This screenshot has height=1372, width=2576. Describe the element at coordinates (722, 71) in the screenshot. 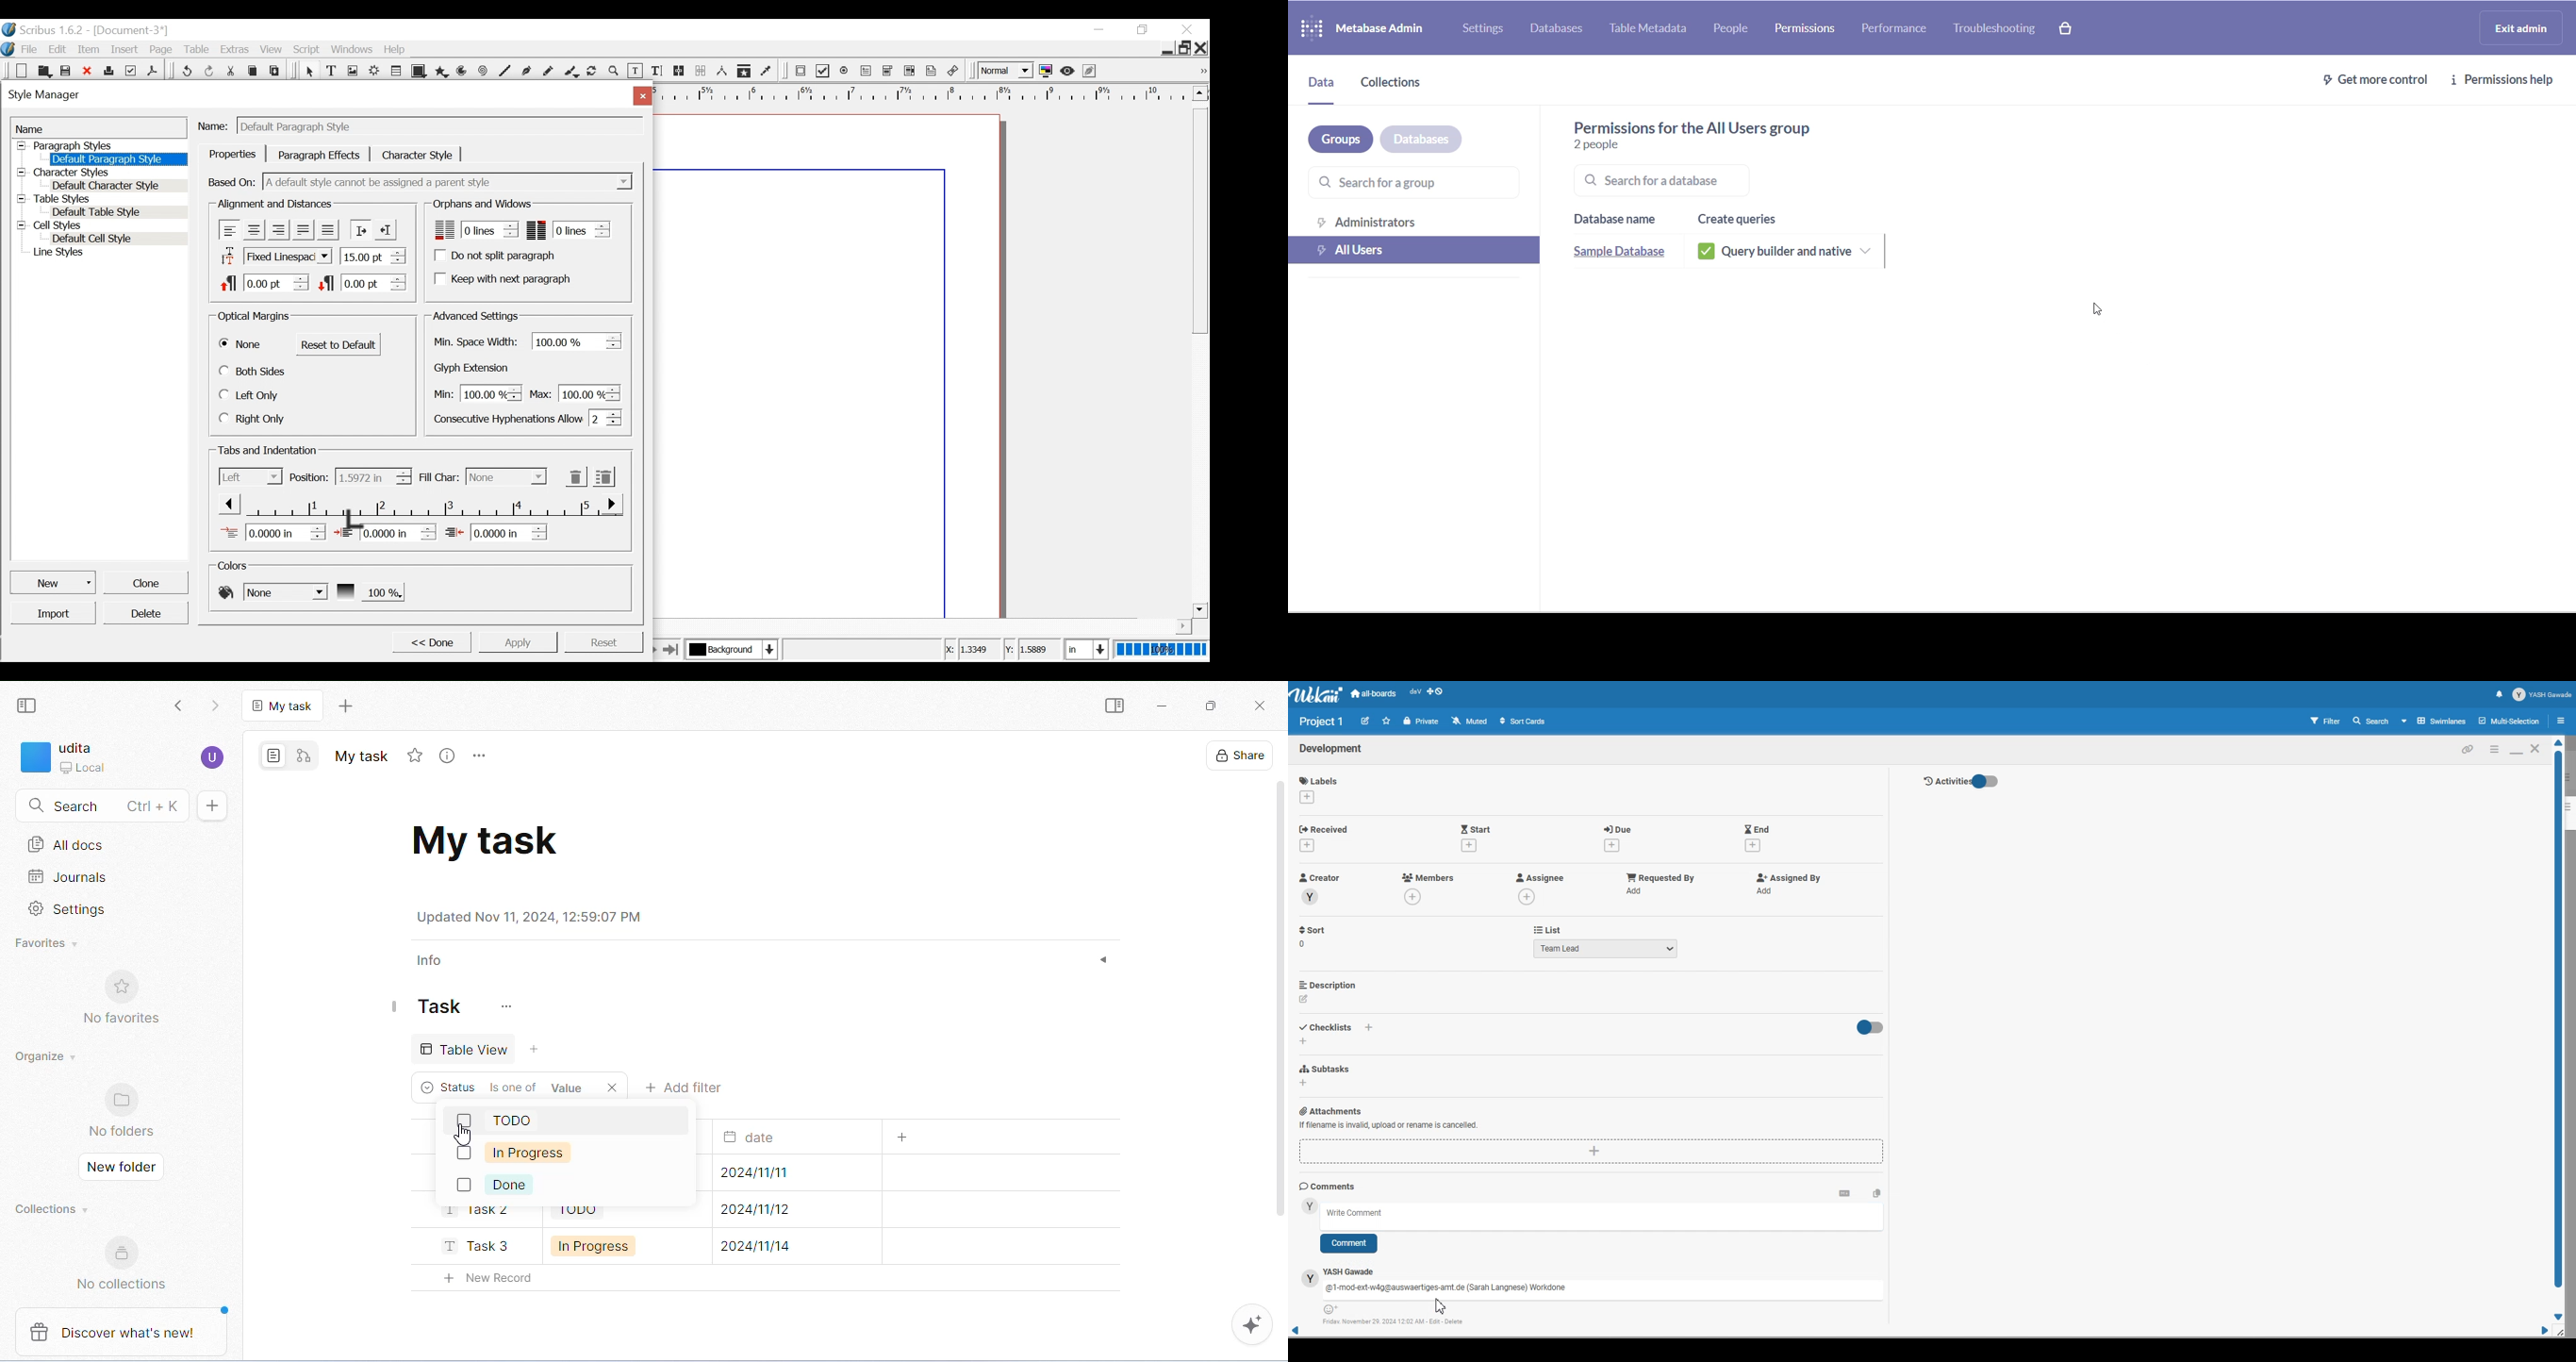

I see `Measurements` at that location.